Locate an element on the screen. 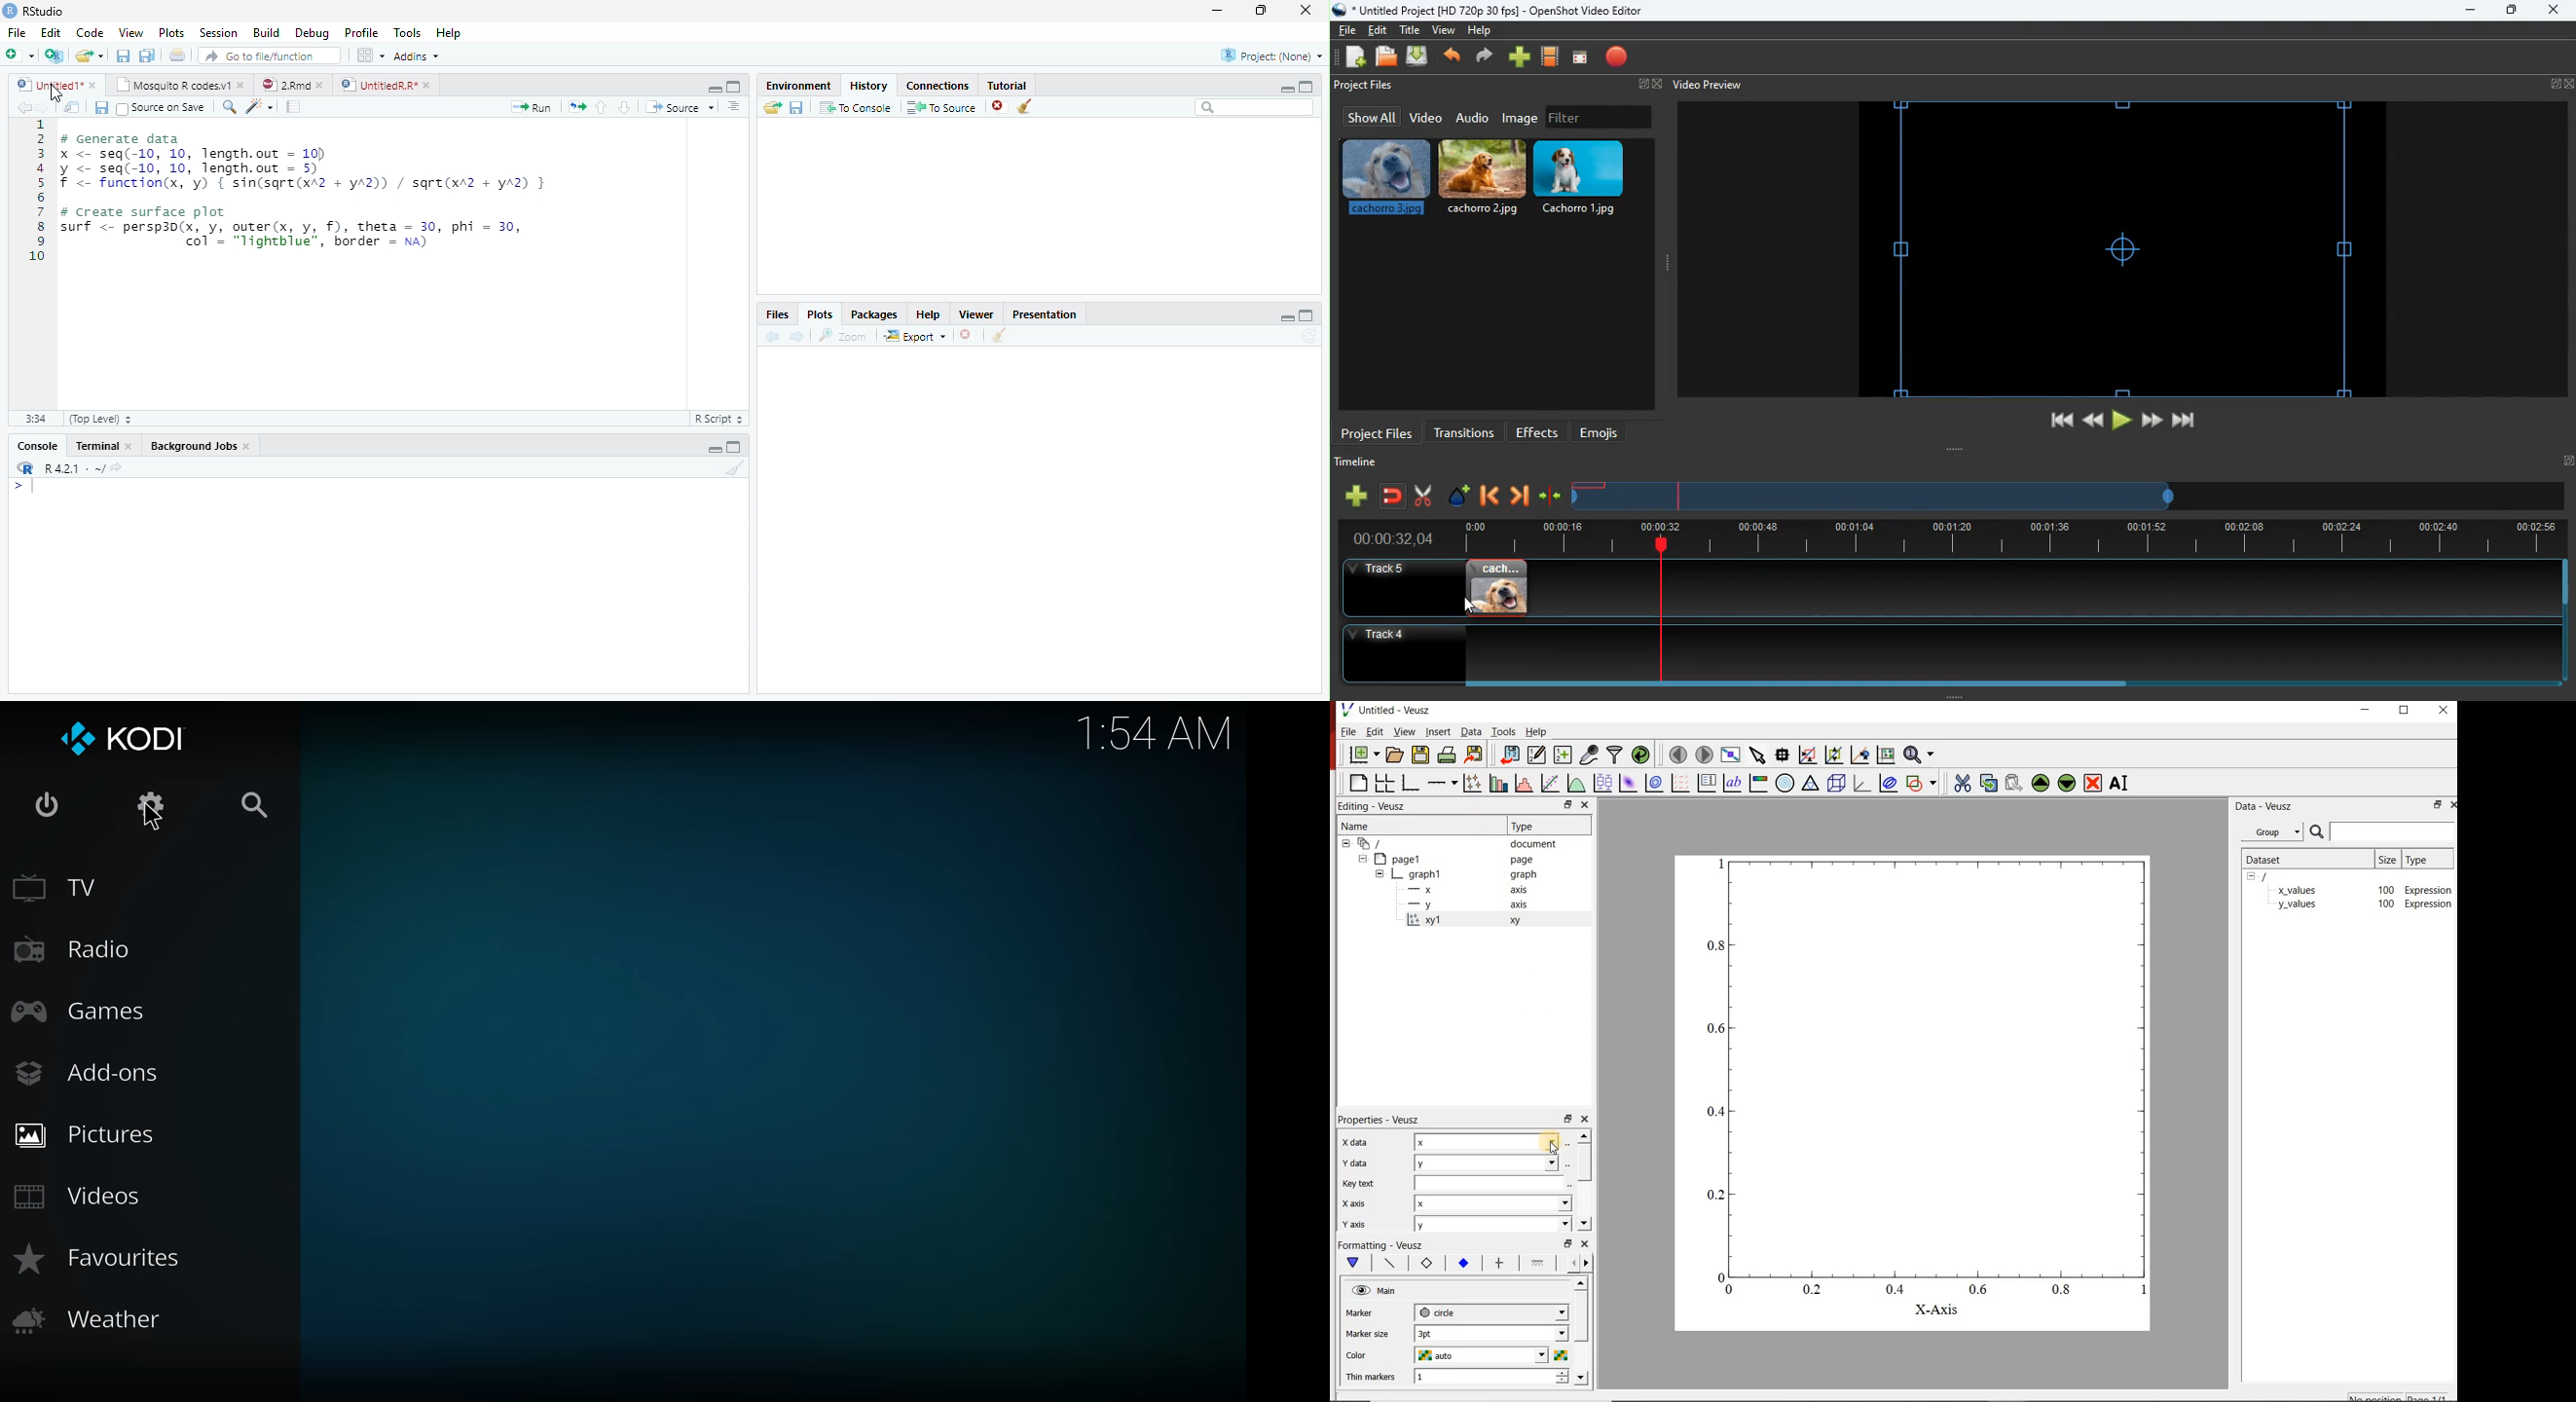 This screenshot has width=2576, height=1428. Files is located at coordinates (779, 314).